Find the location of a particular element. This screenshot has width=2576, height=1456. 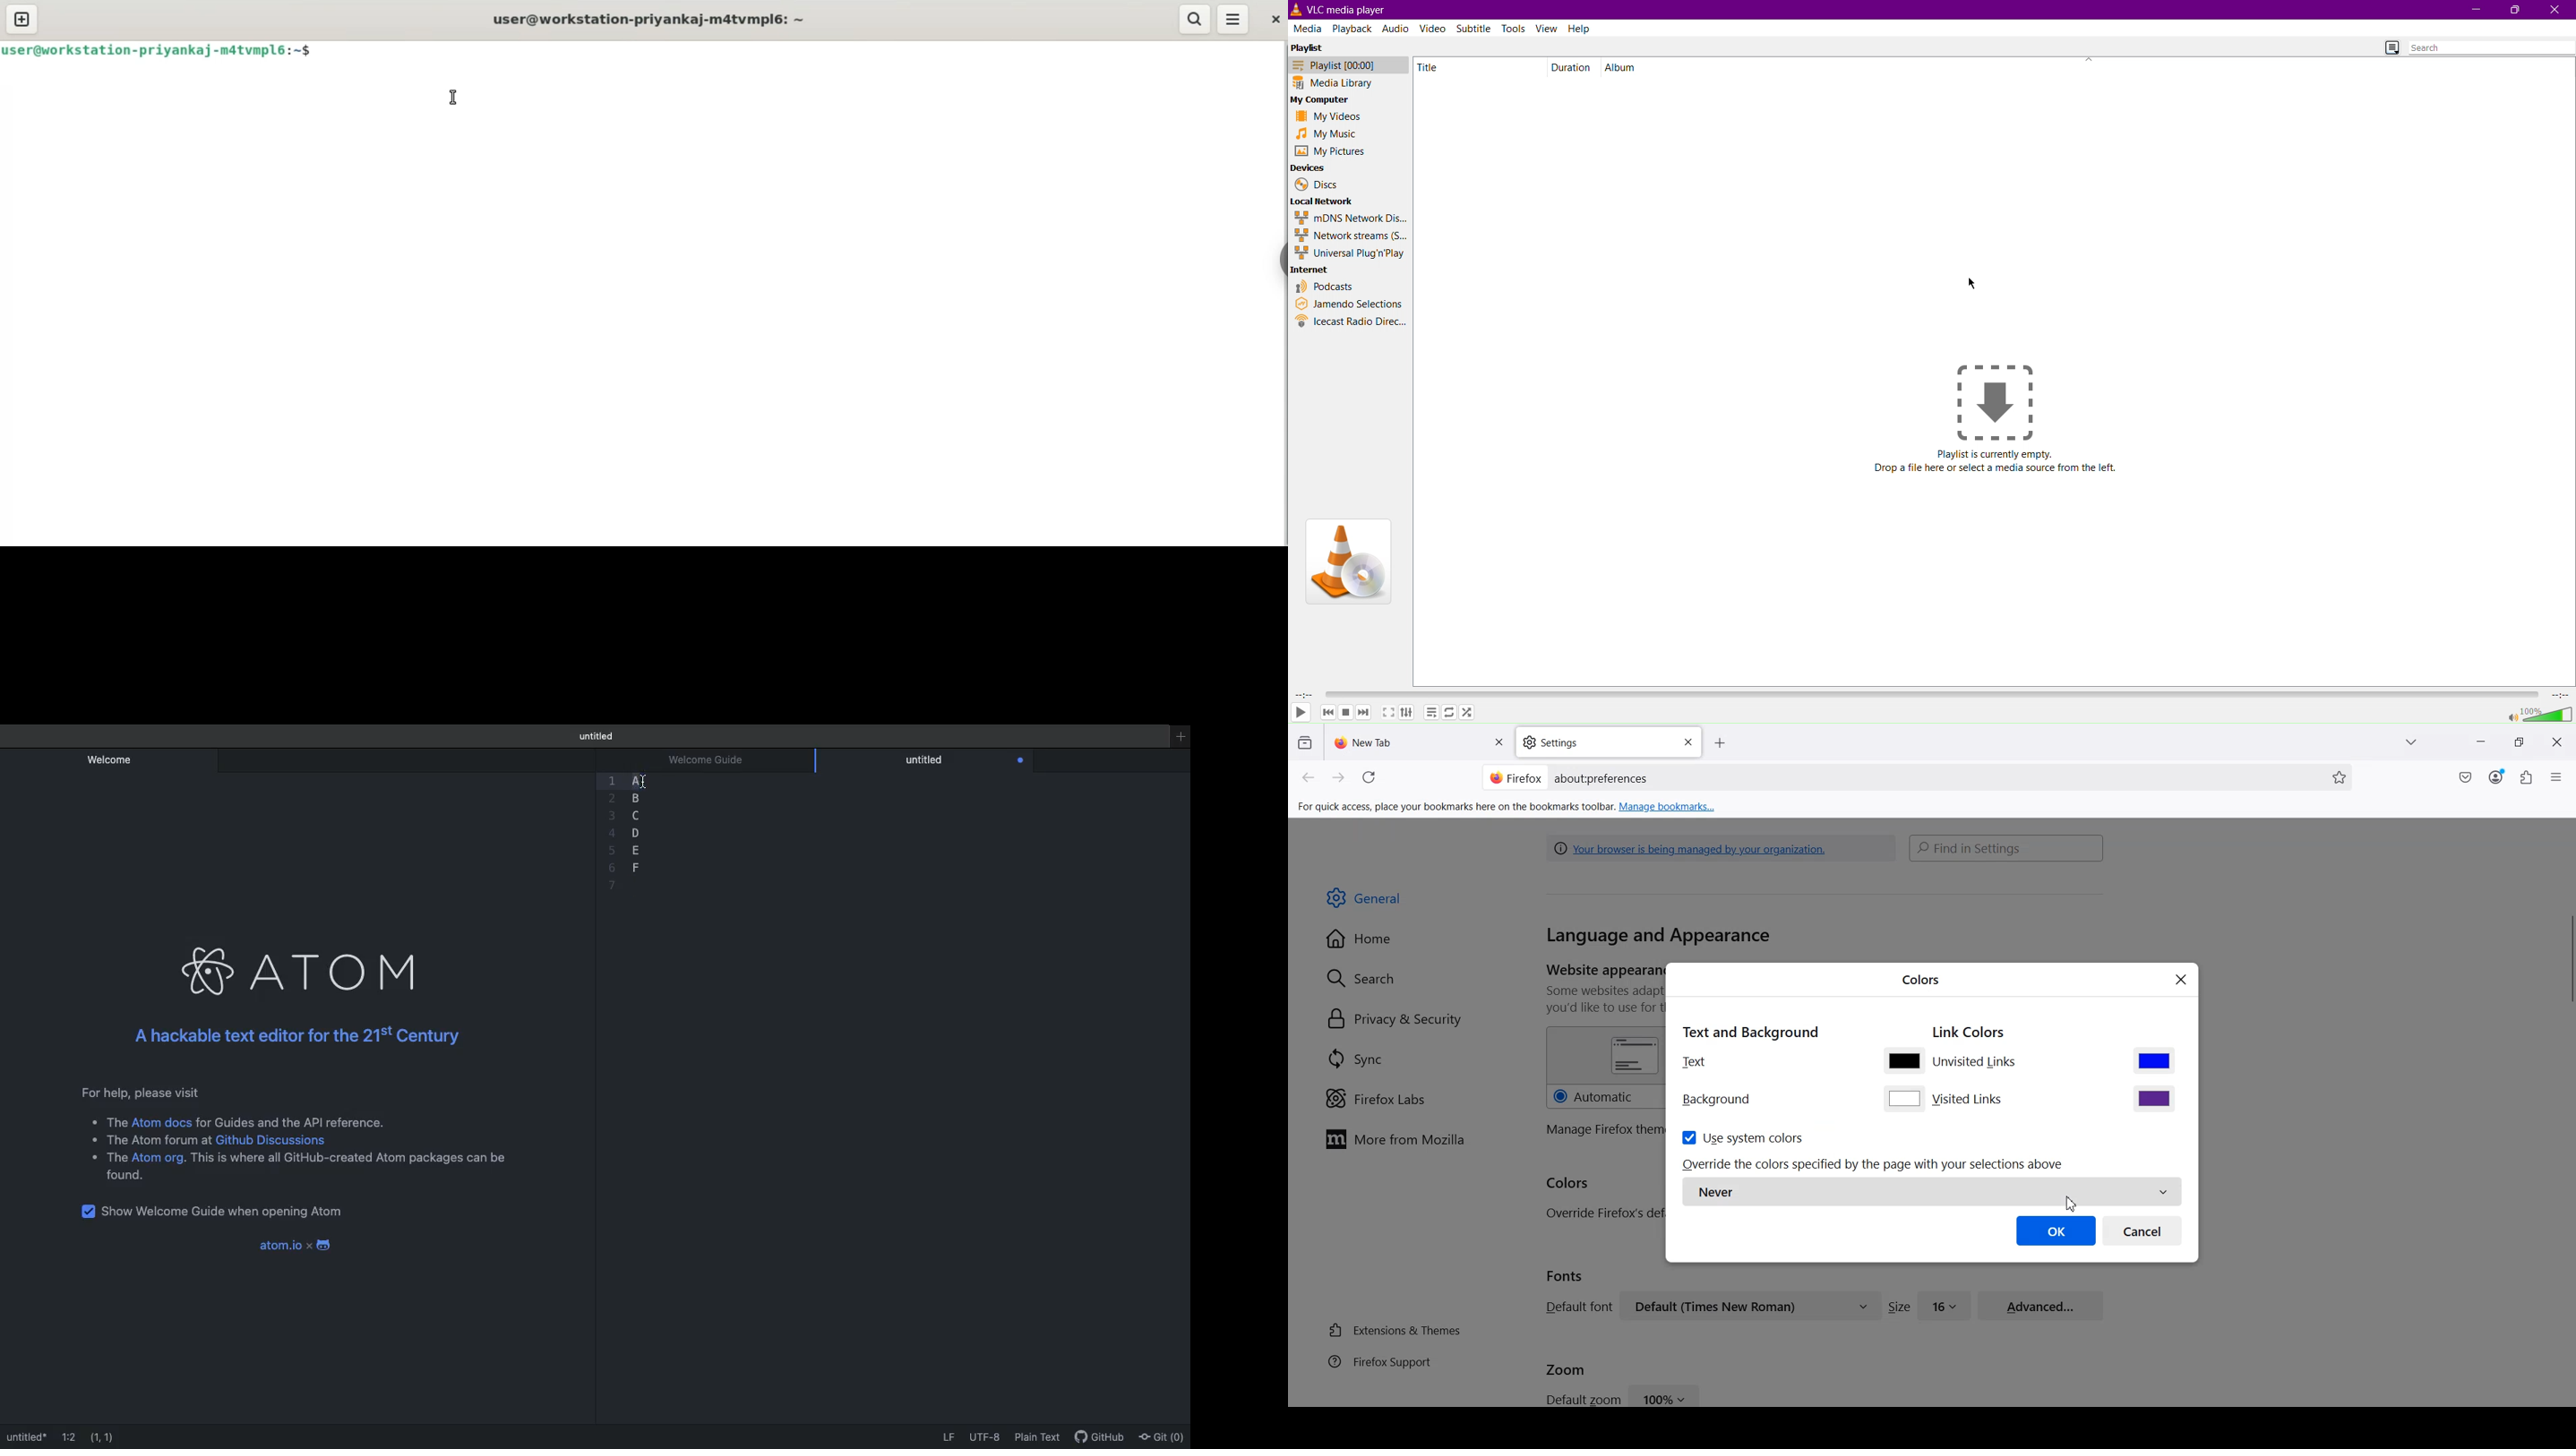

Backward is located at coordinates (1309, 778).